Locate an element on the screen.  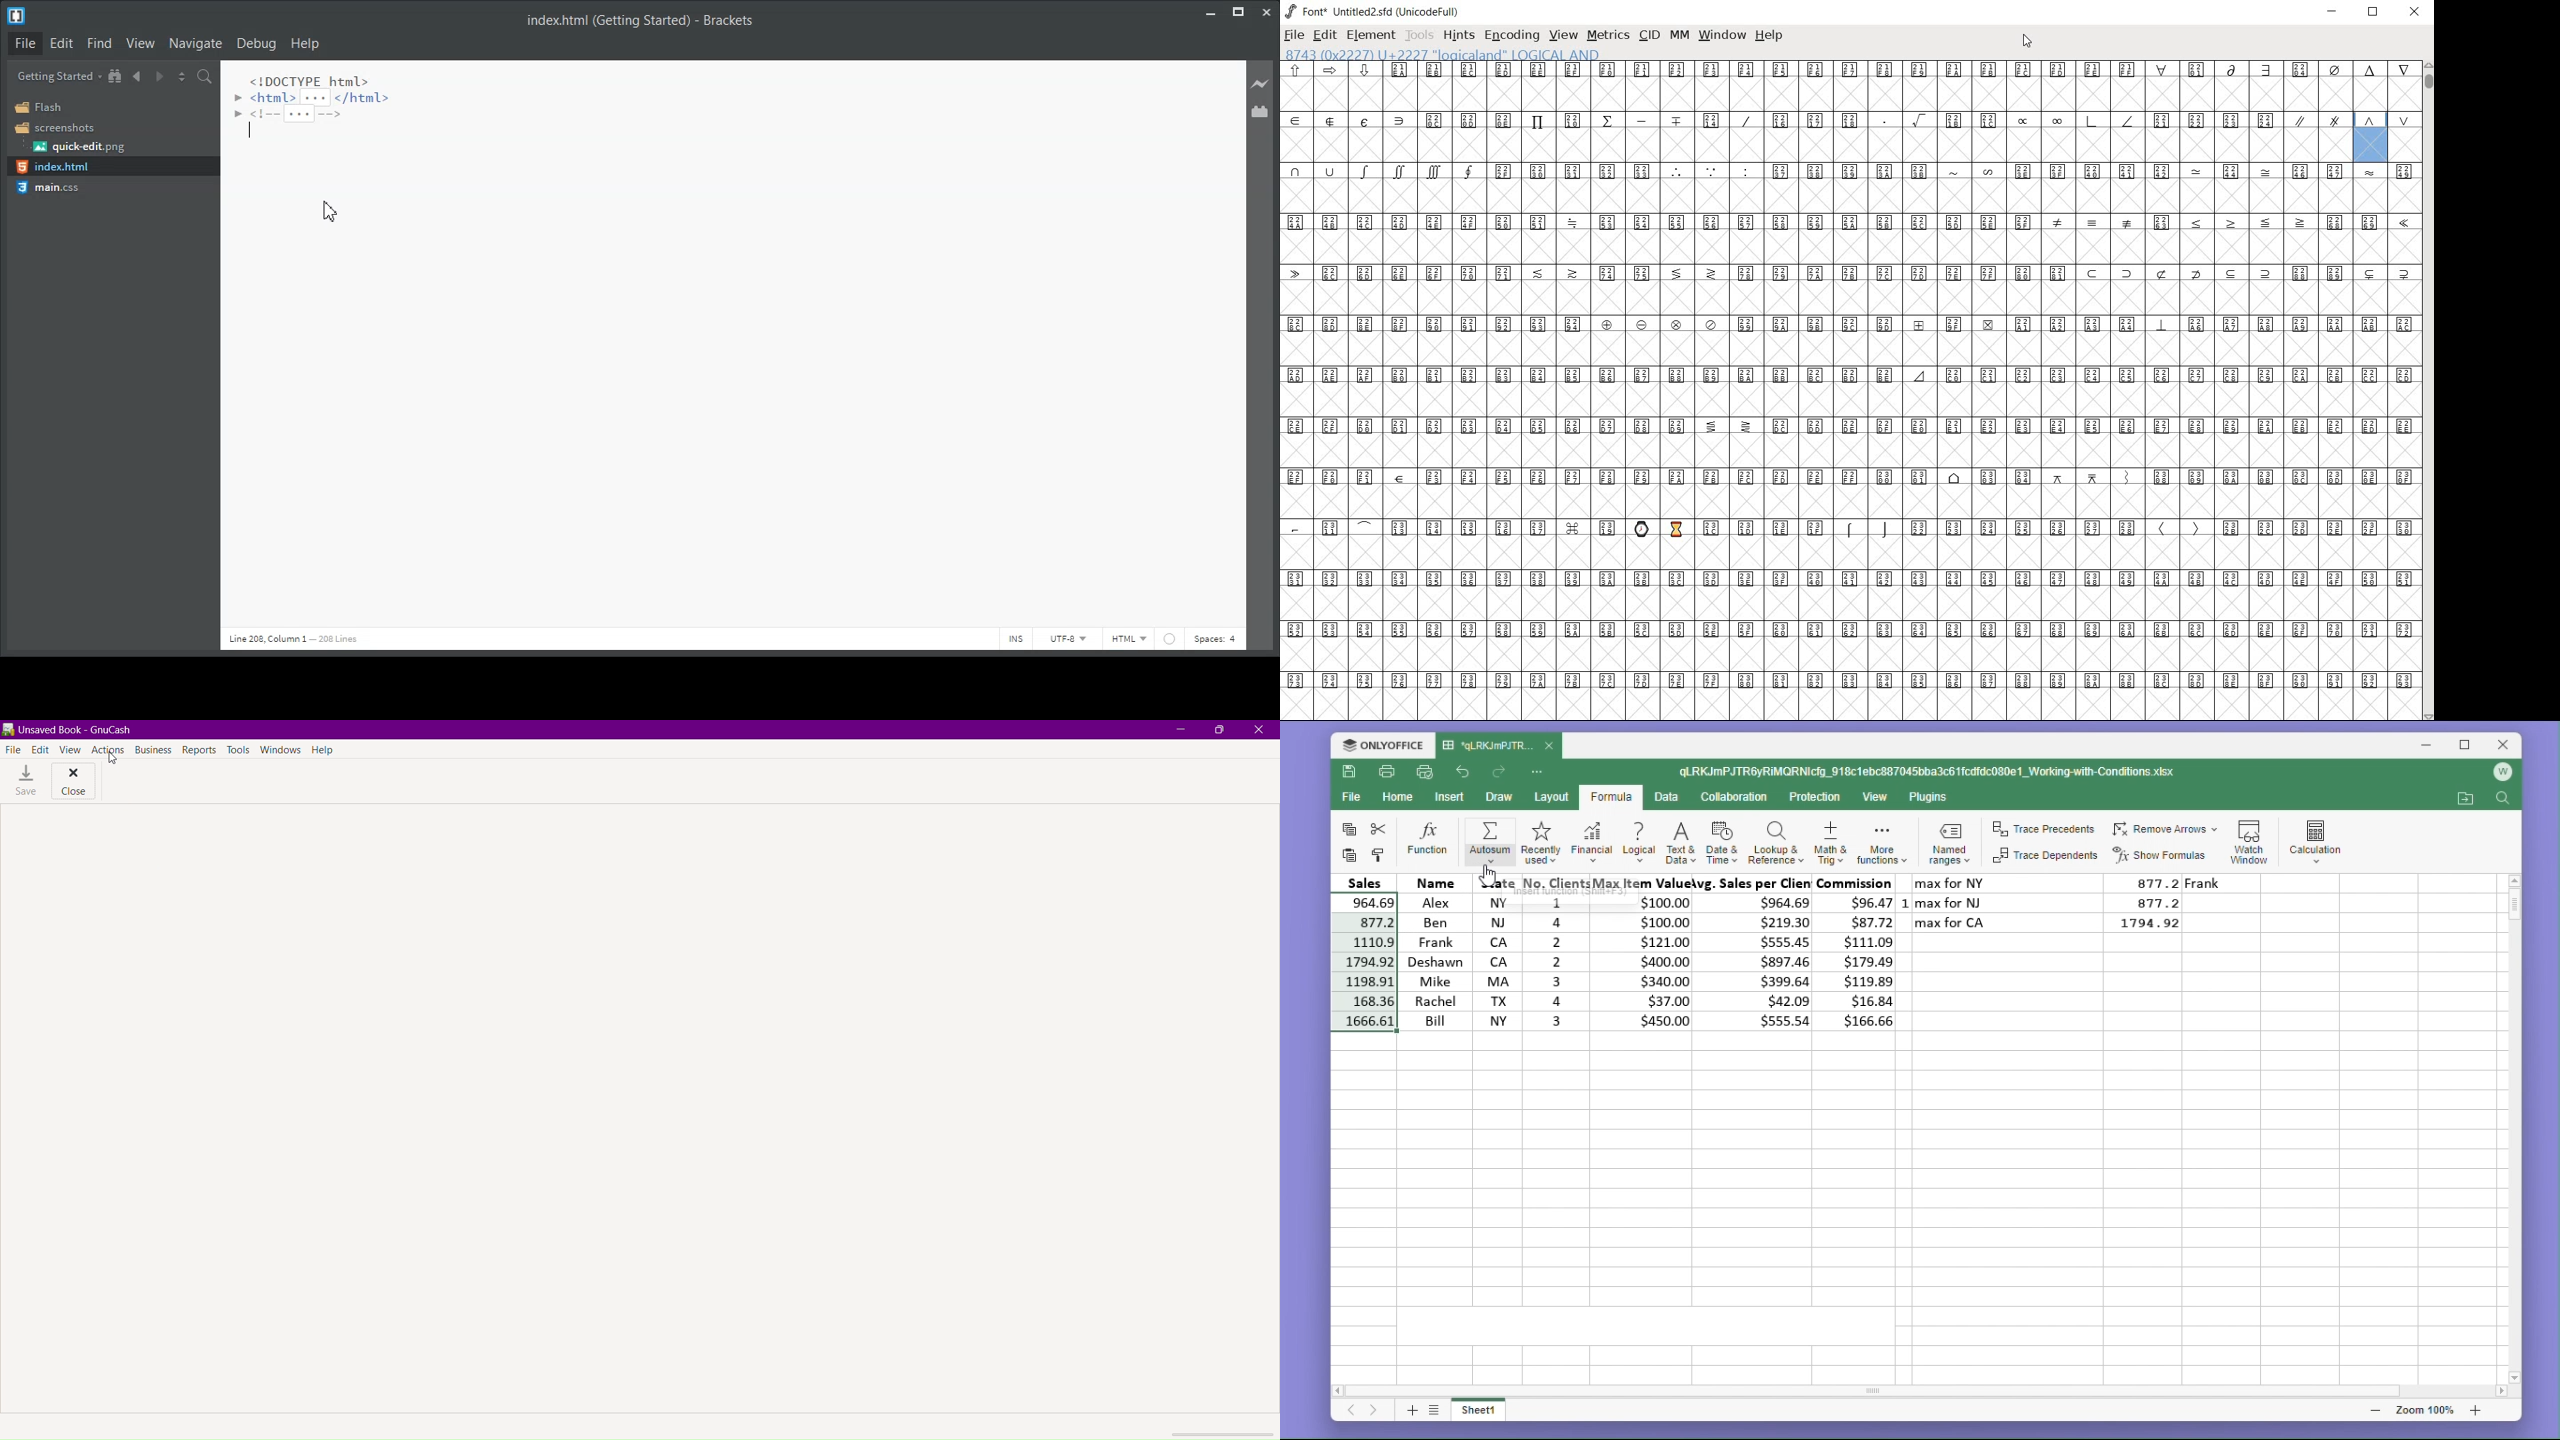
view is located at coordinates (1877, 798).